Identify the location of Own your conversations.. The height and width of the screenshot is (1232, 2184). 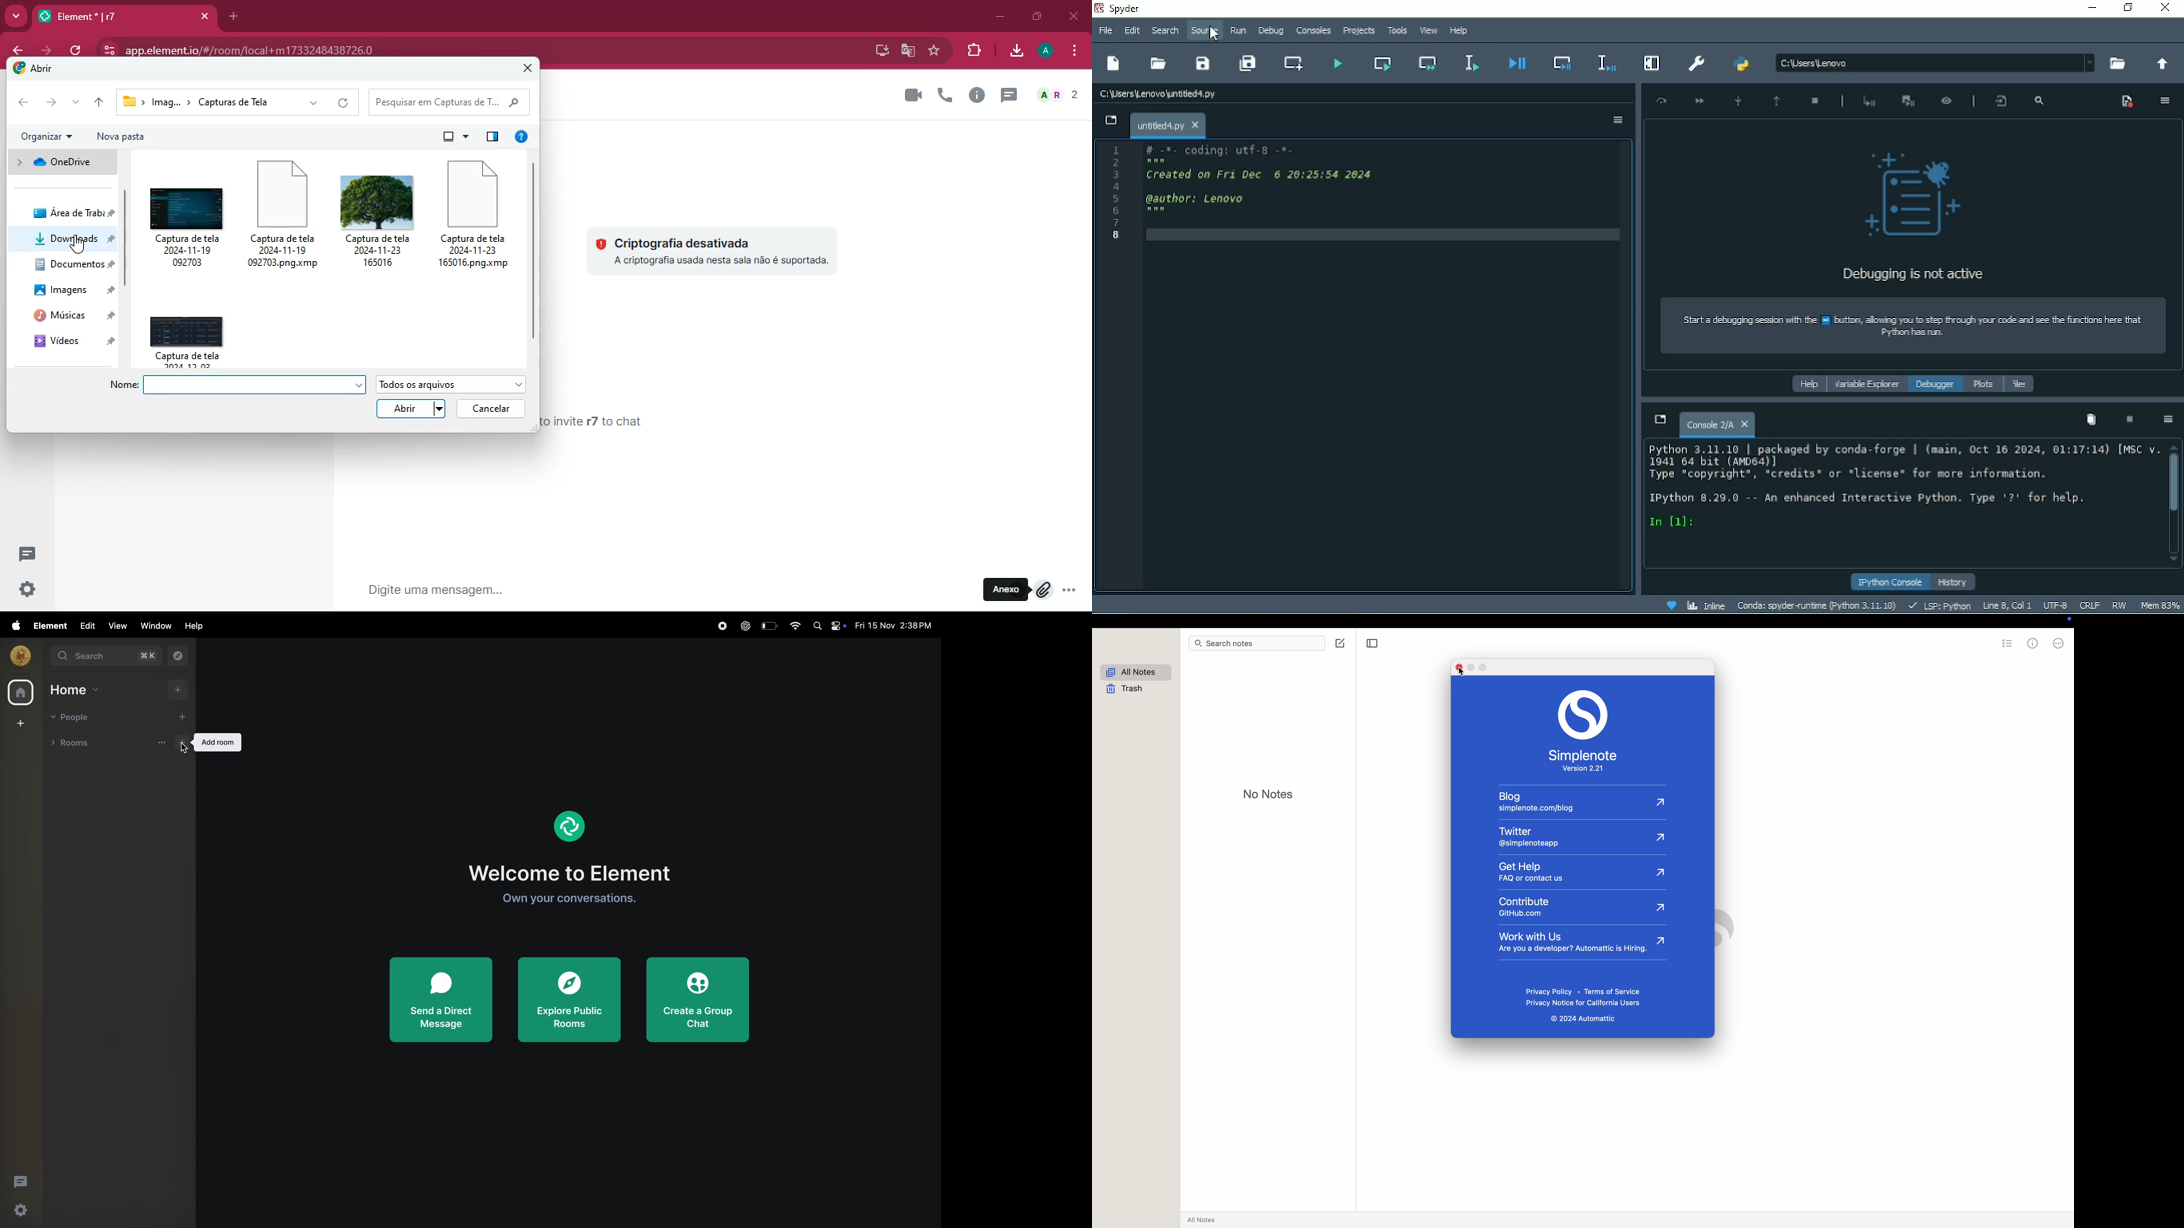
(567, 899).